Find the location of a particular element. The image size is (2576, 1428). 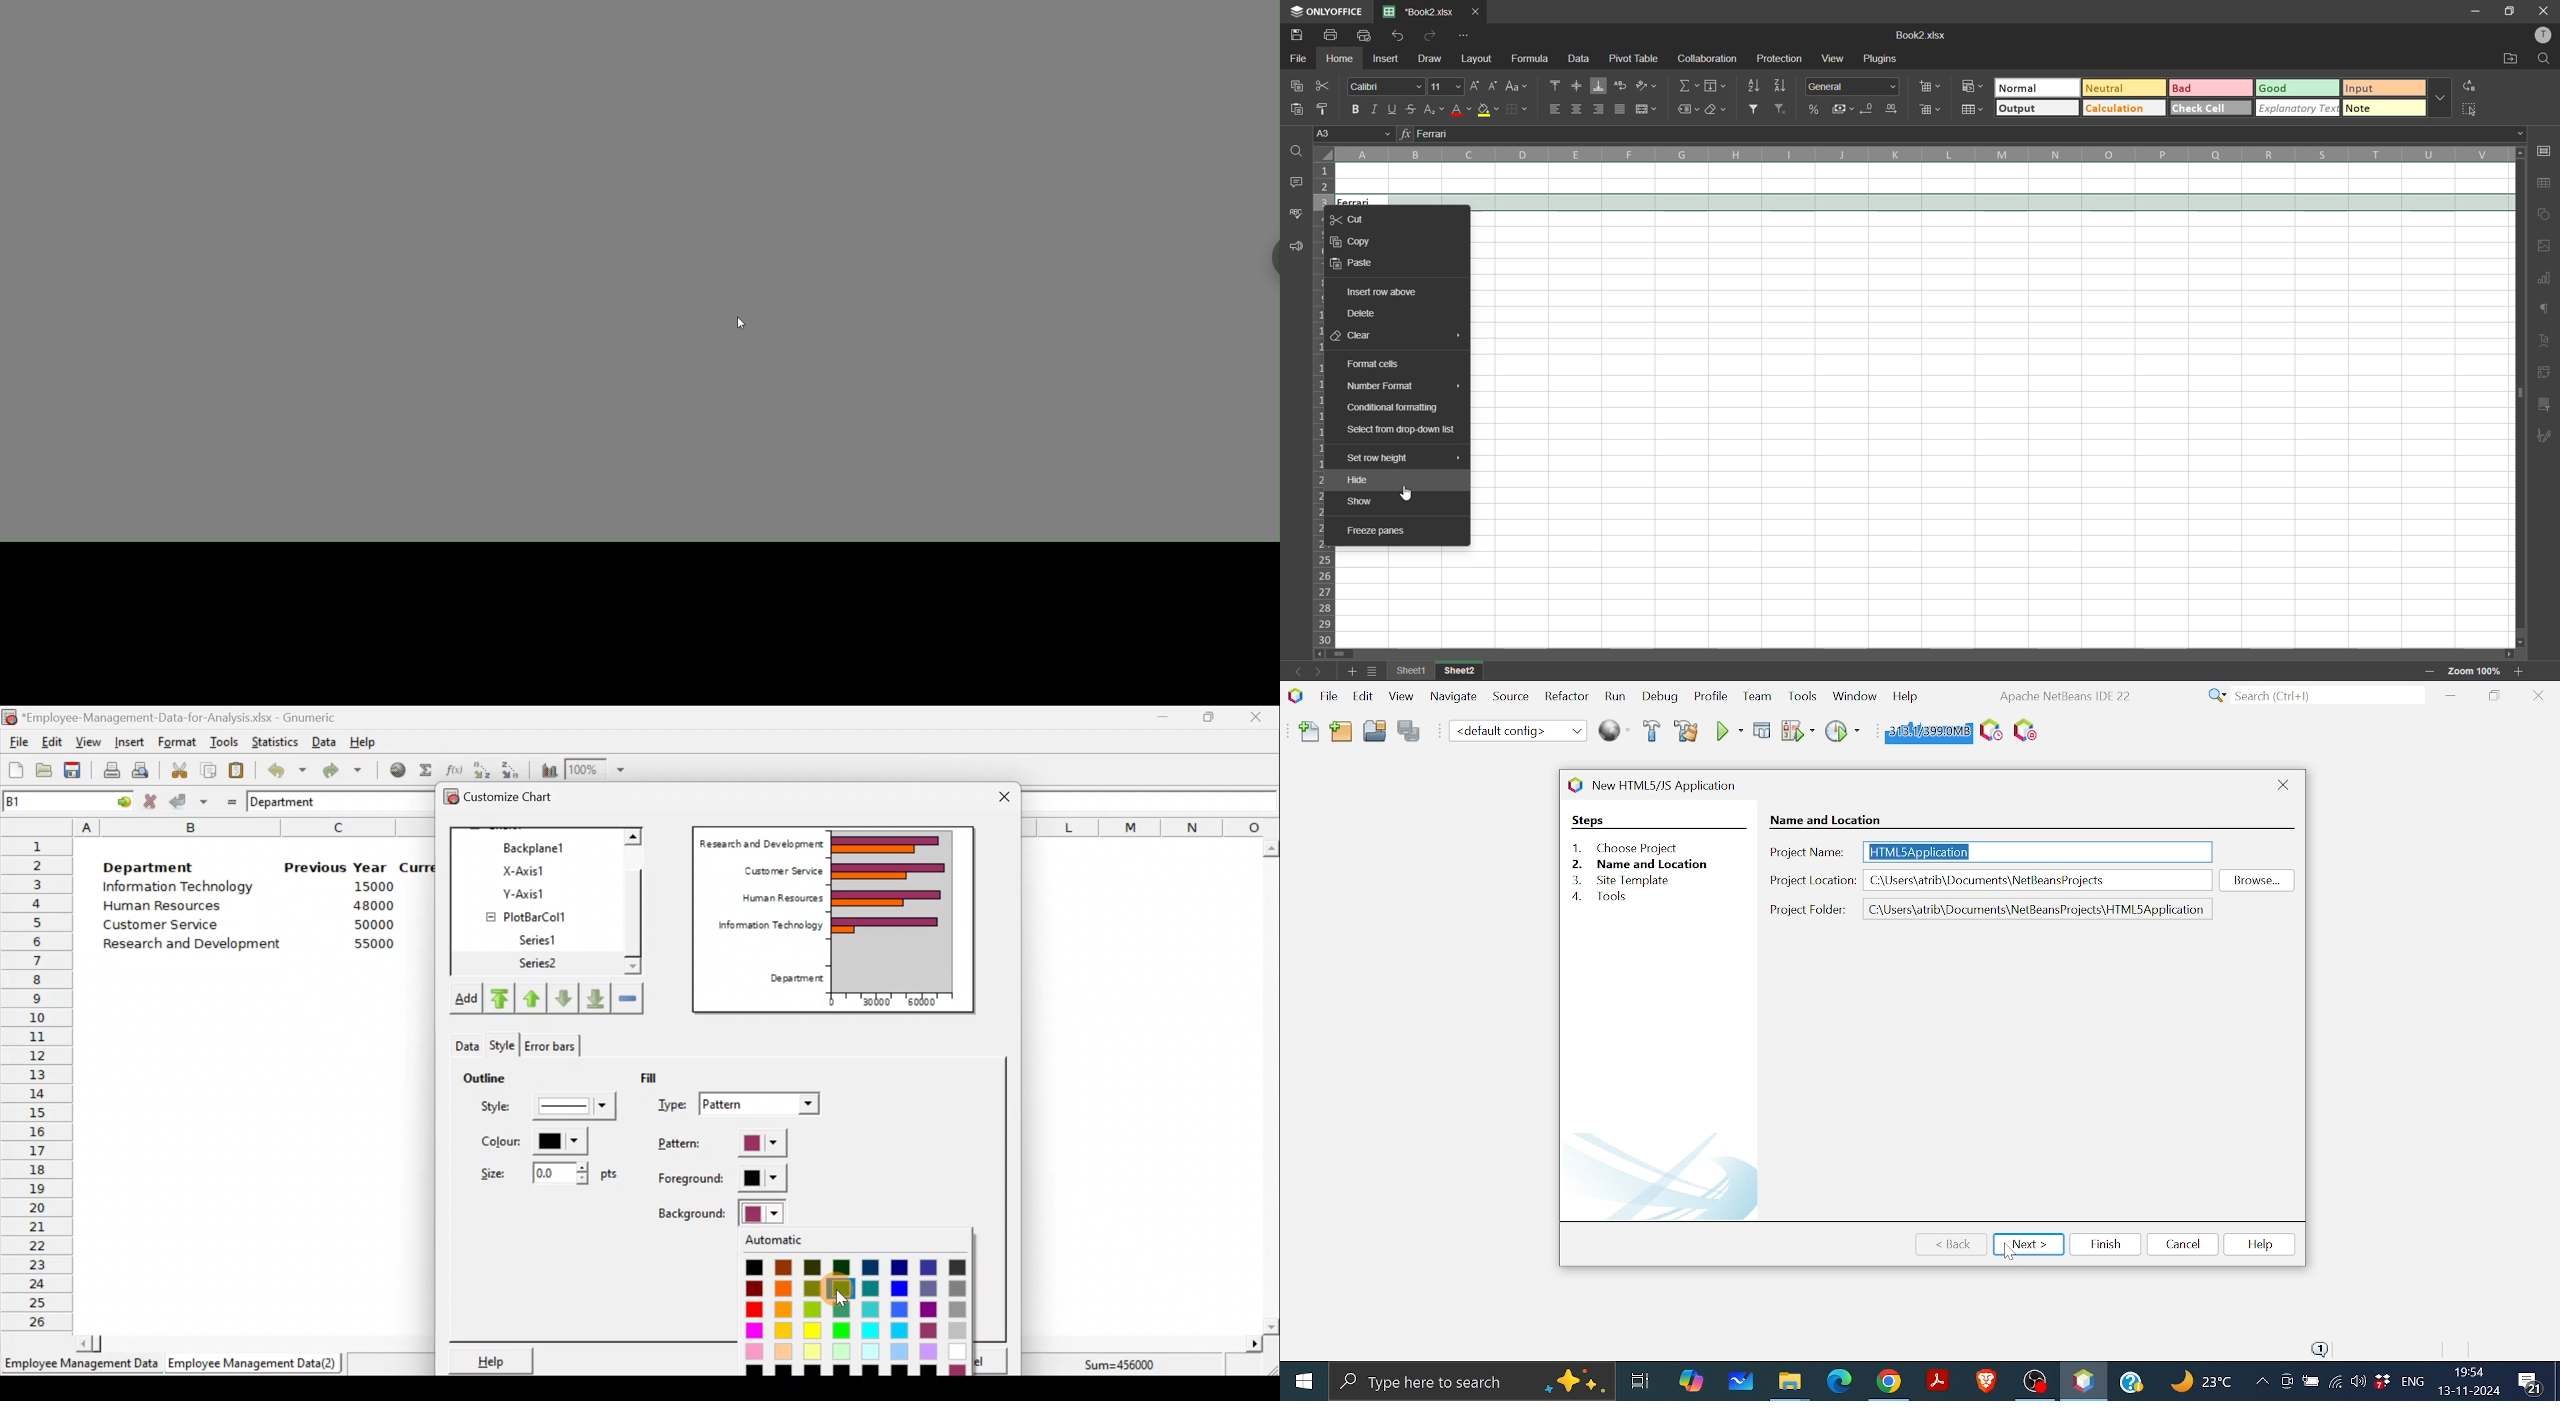

change case is located at coordinates (1518, 87).